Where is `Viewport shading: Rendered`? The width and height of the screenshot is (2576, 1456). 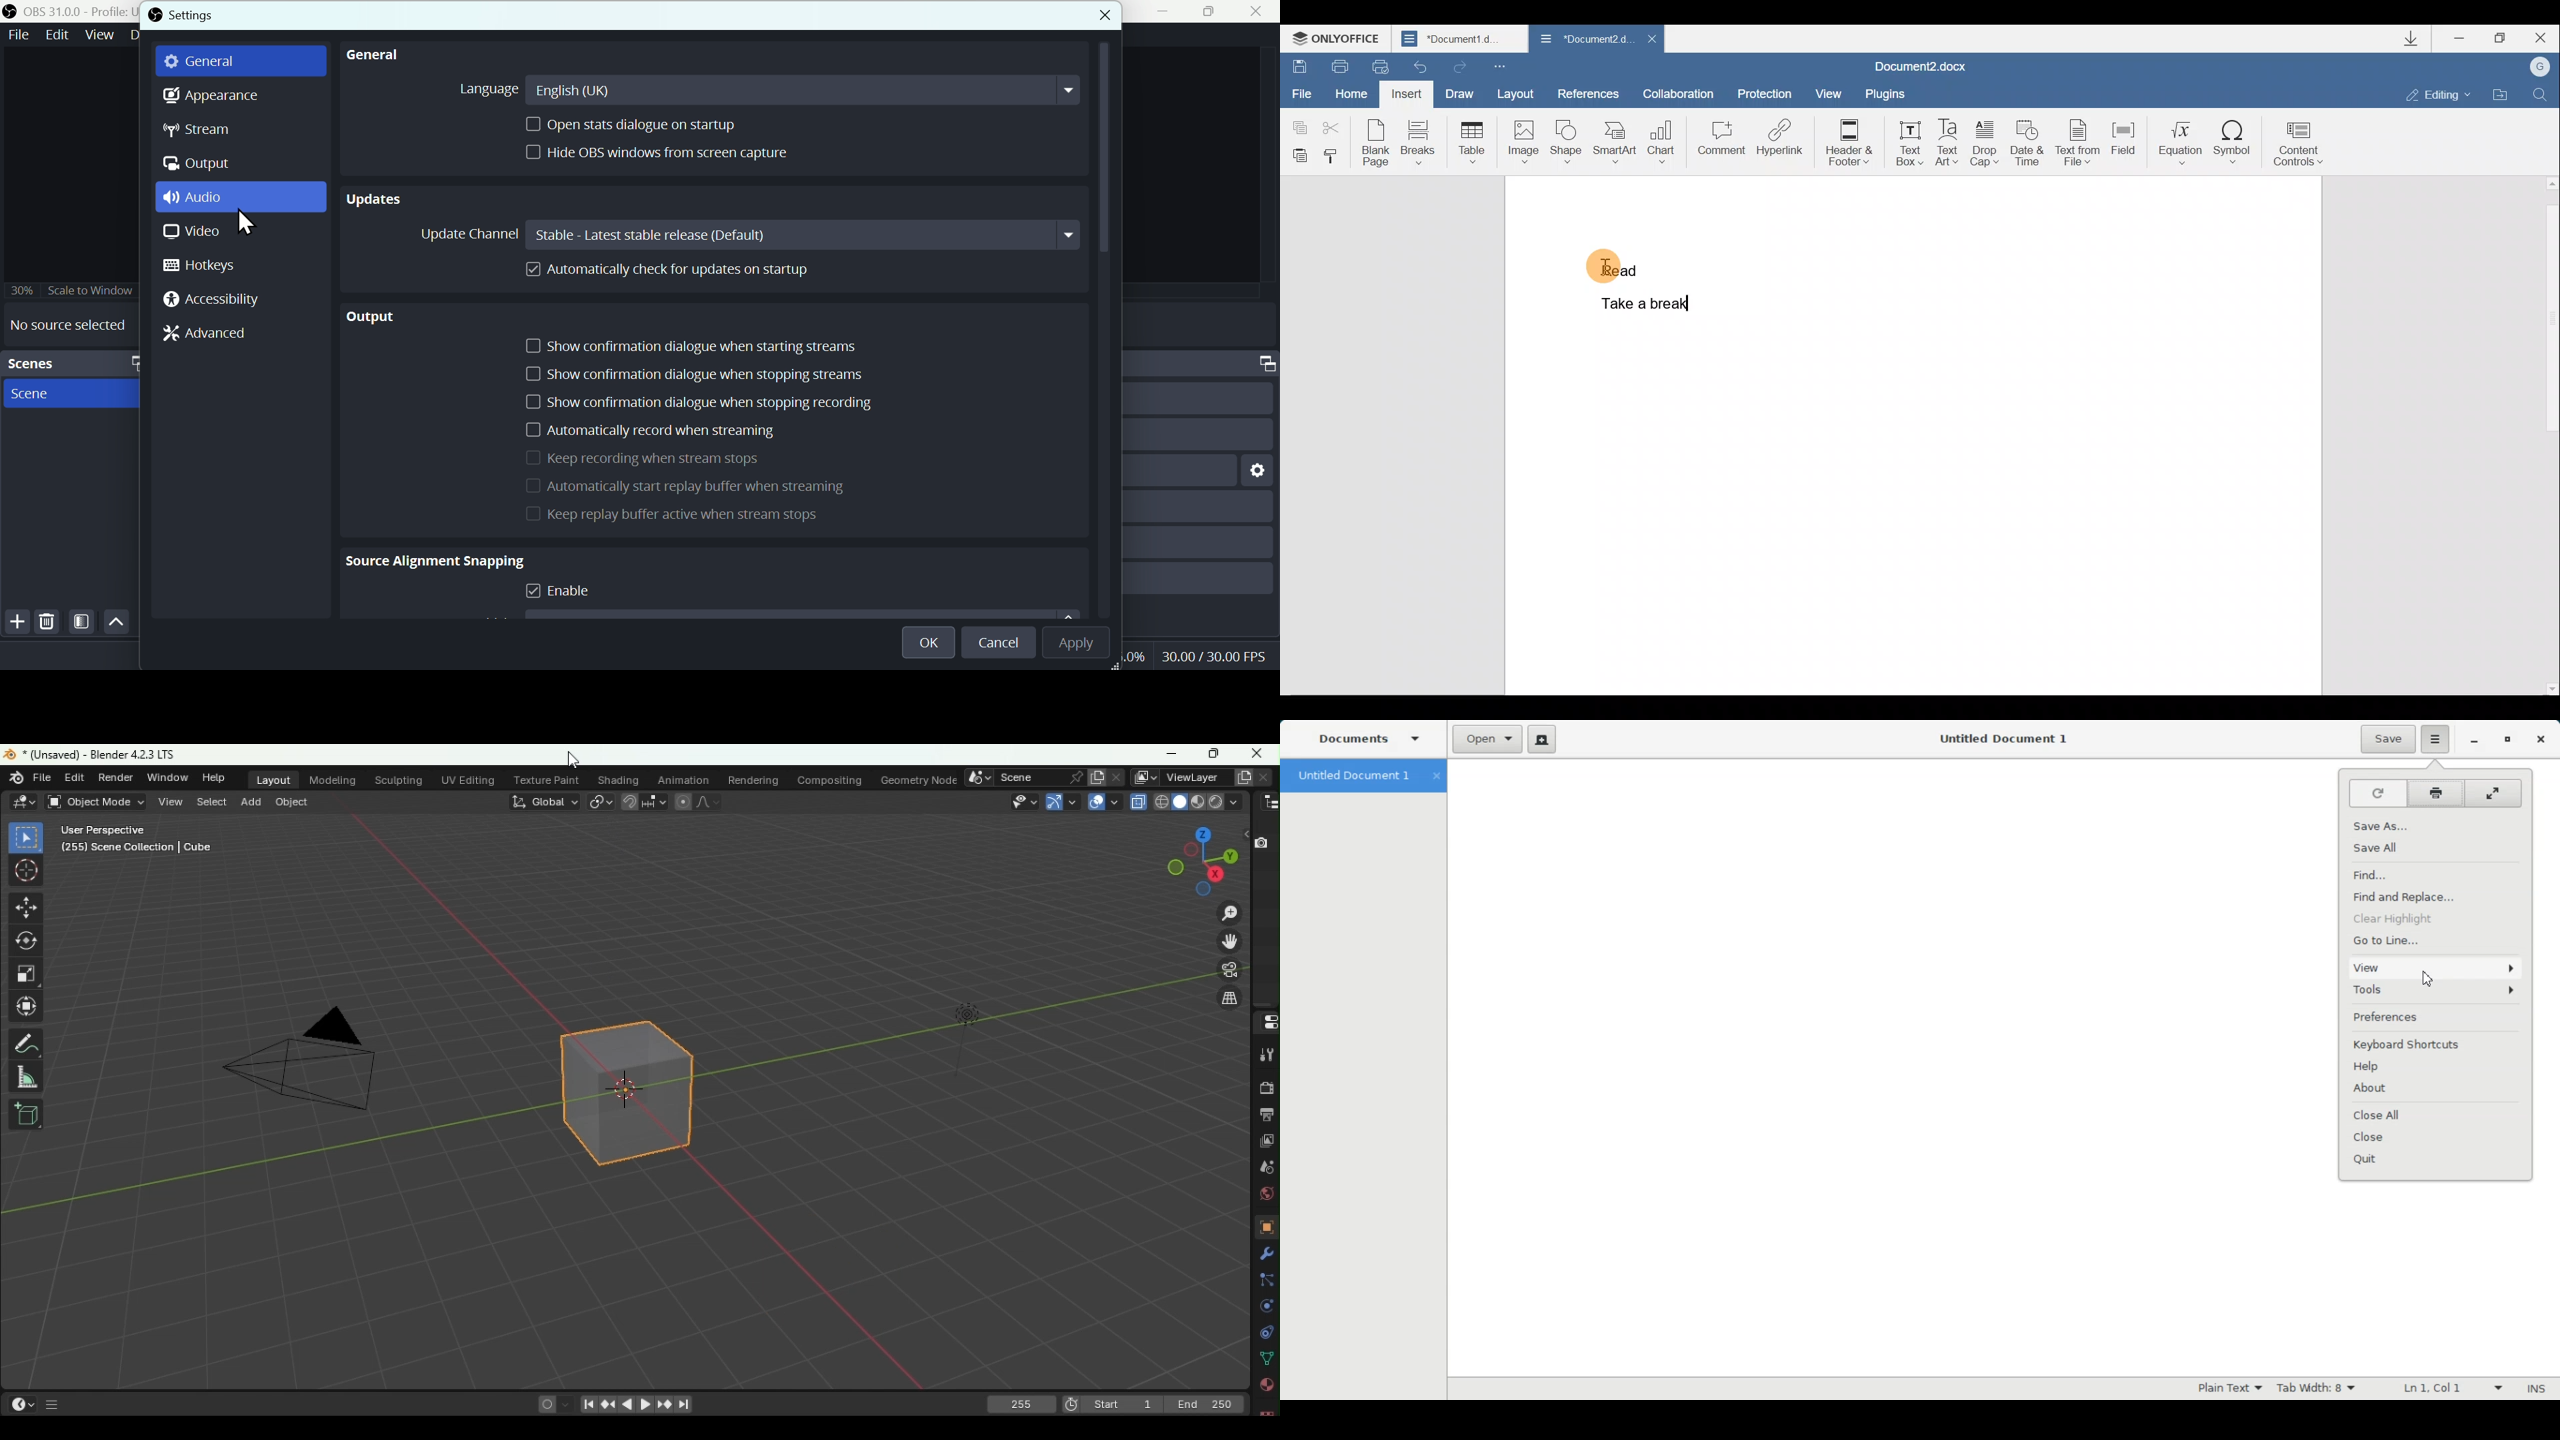 Viewport shading: Rendered is located at coordinates (1215, 803).